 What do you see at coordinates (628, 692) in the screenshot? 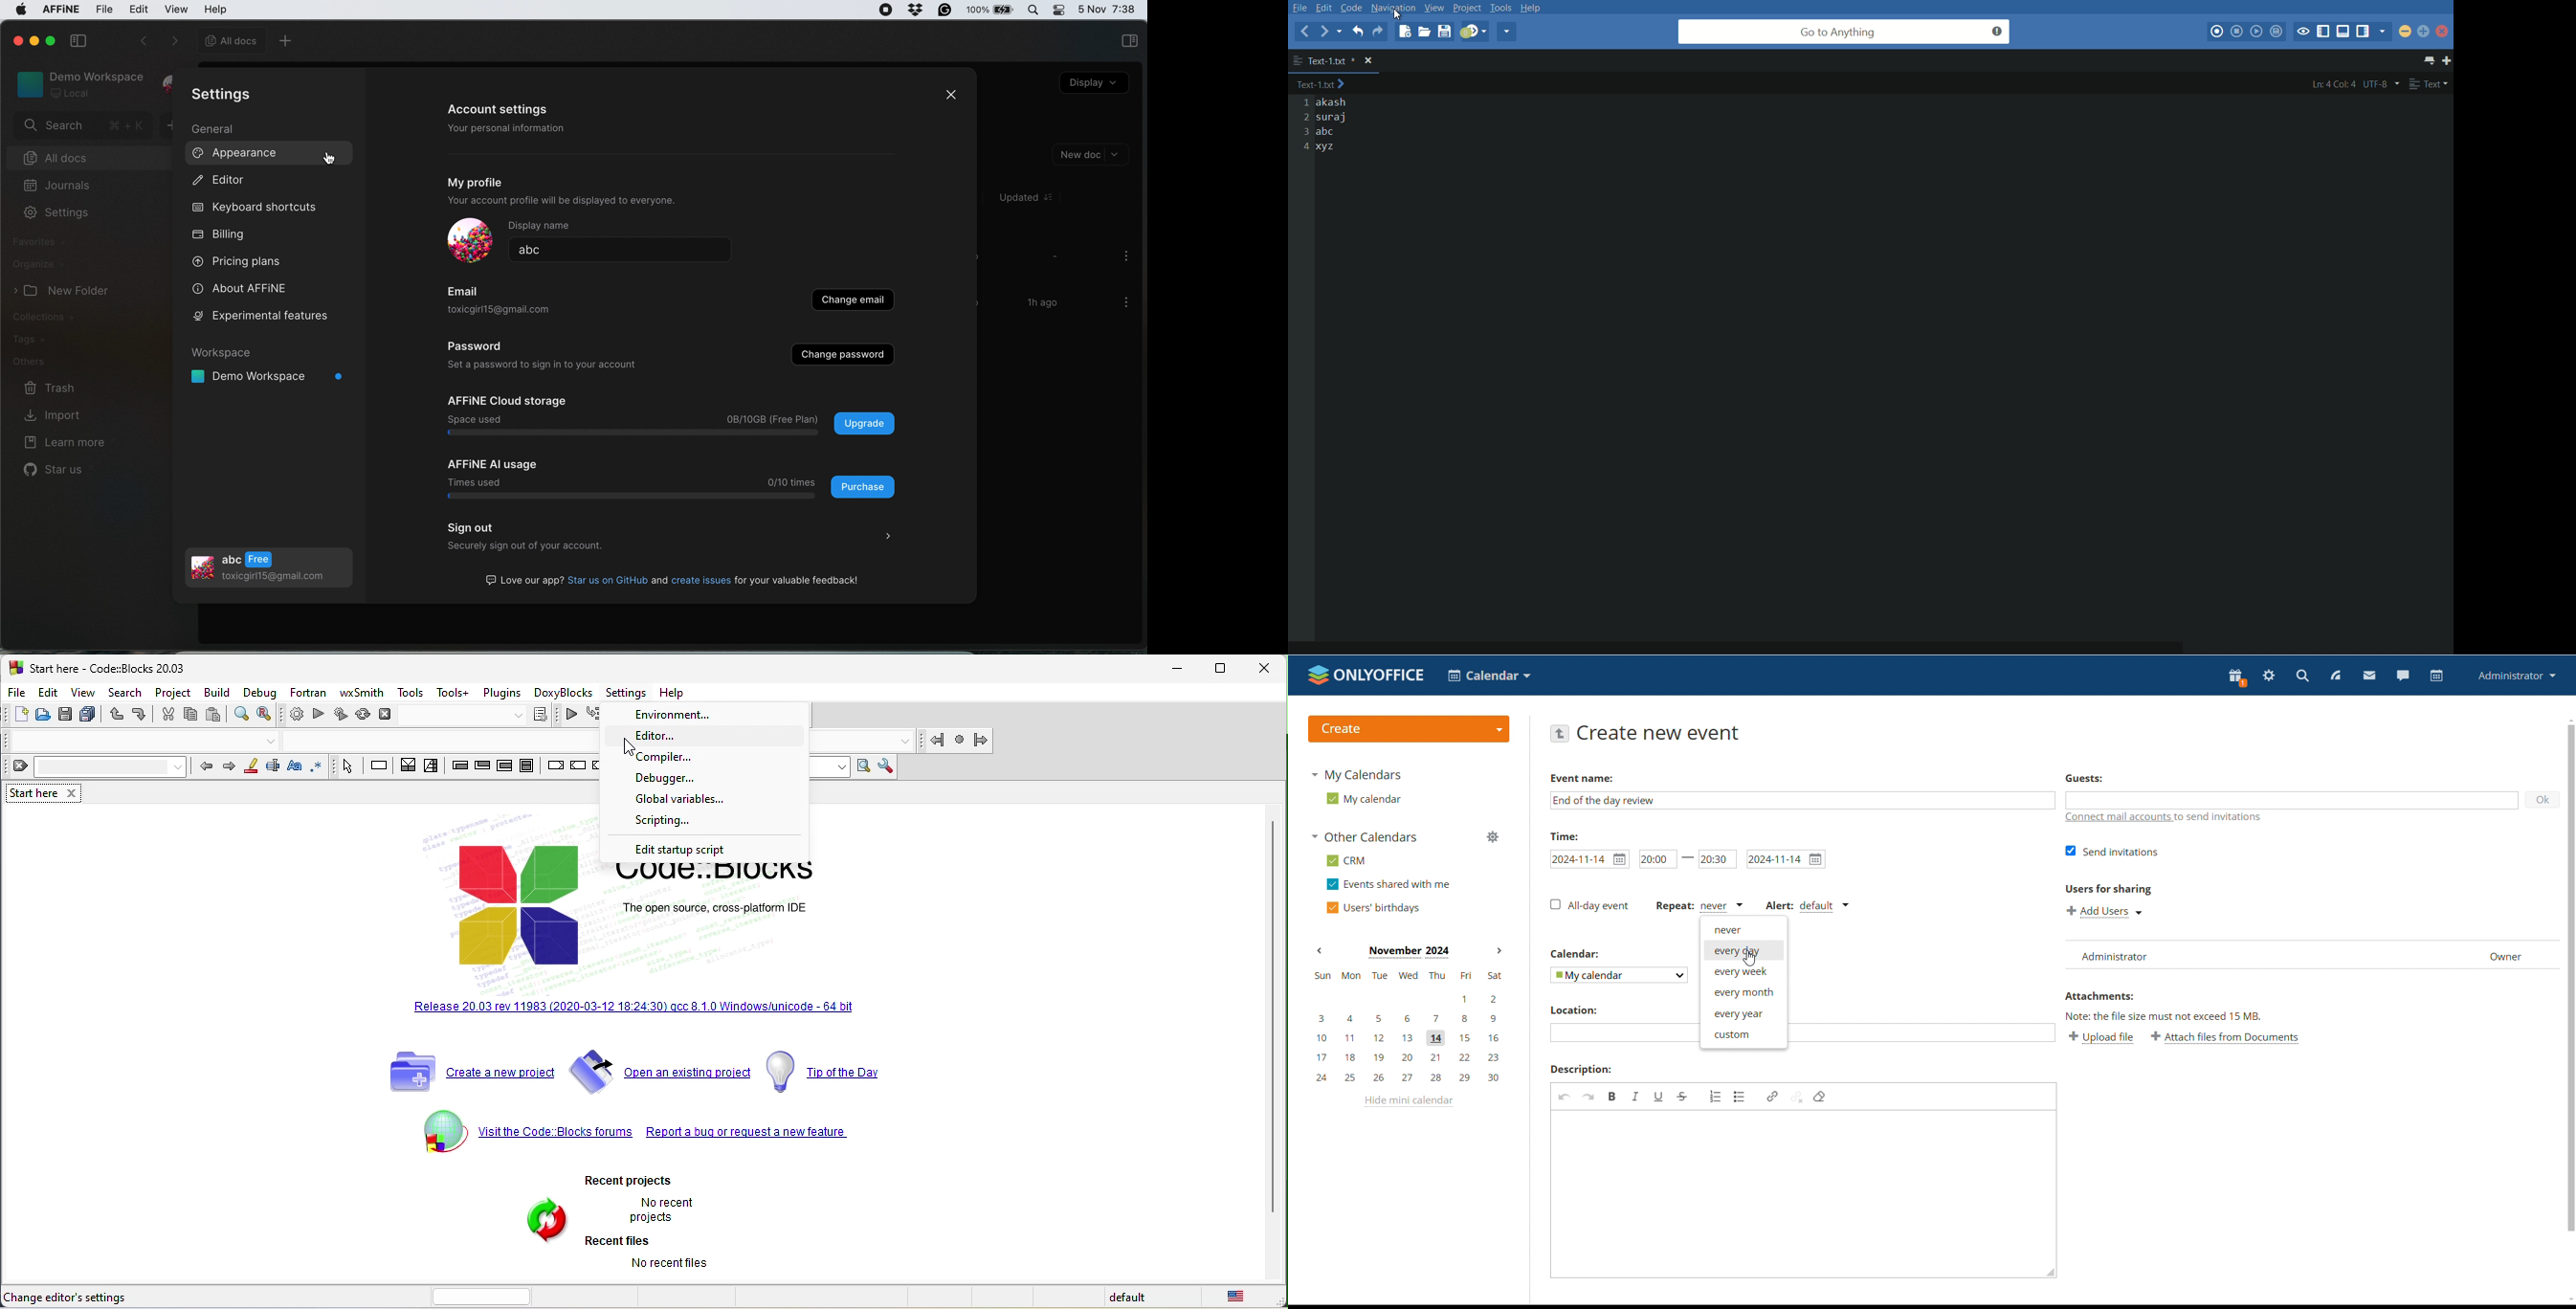
I see `settings` at bounding box center [628, 692].